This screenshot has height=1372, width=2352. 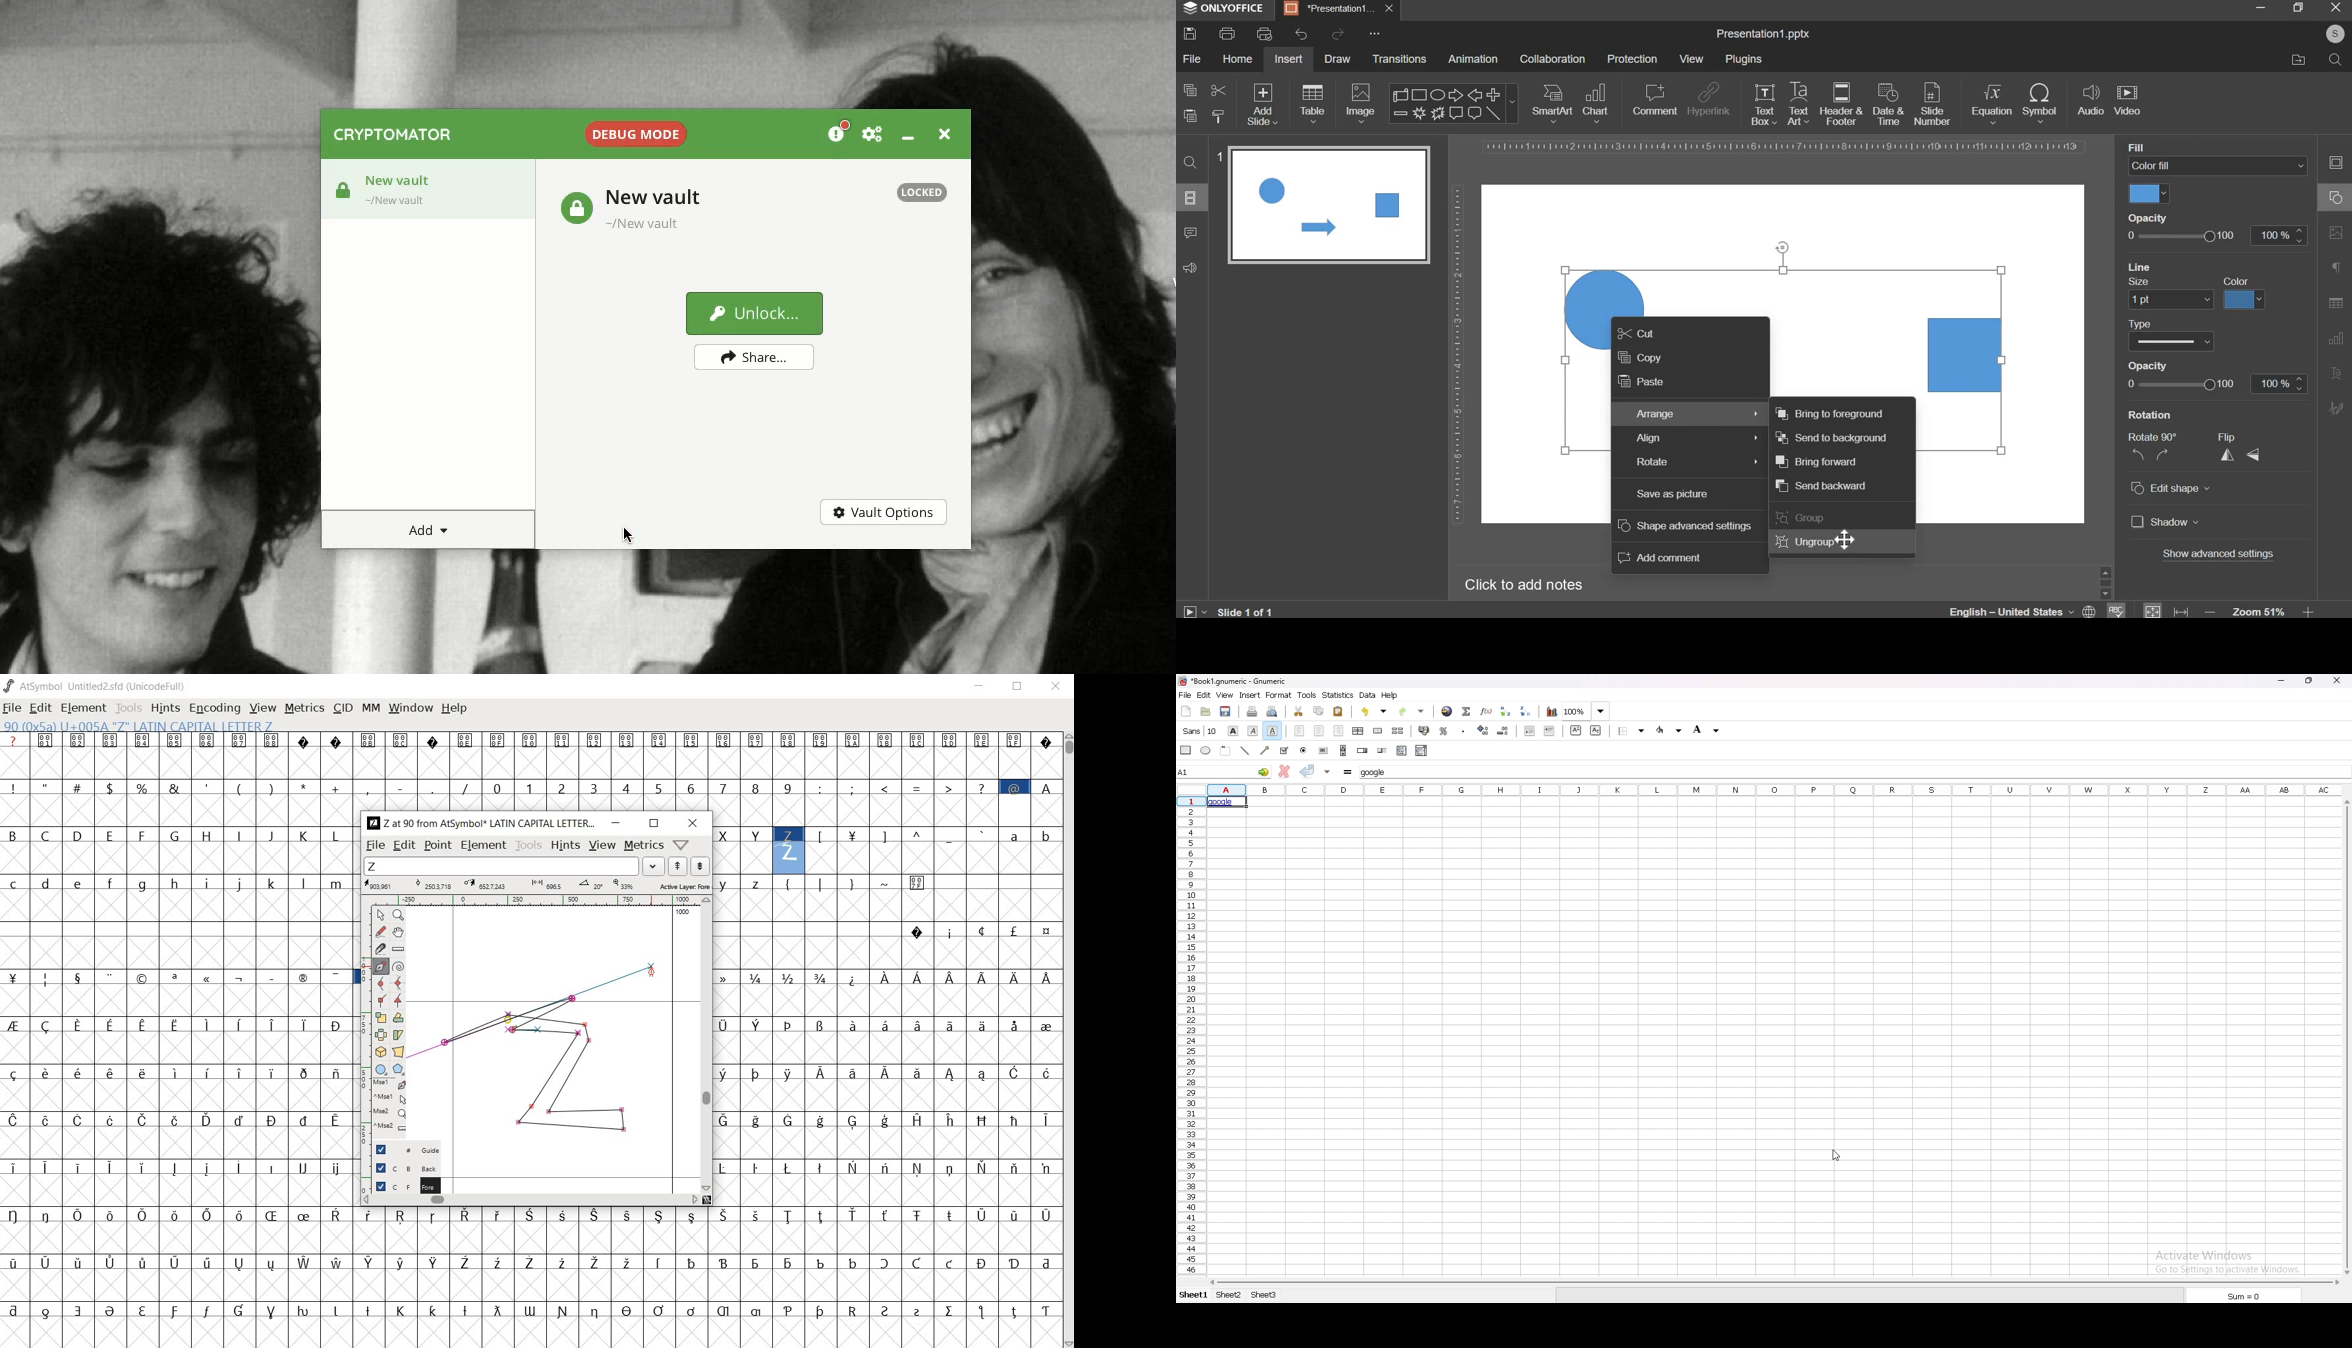 I want to click on vertical slider, so click(x=2105, y=582).